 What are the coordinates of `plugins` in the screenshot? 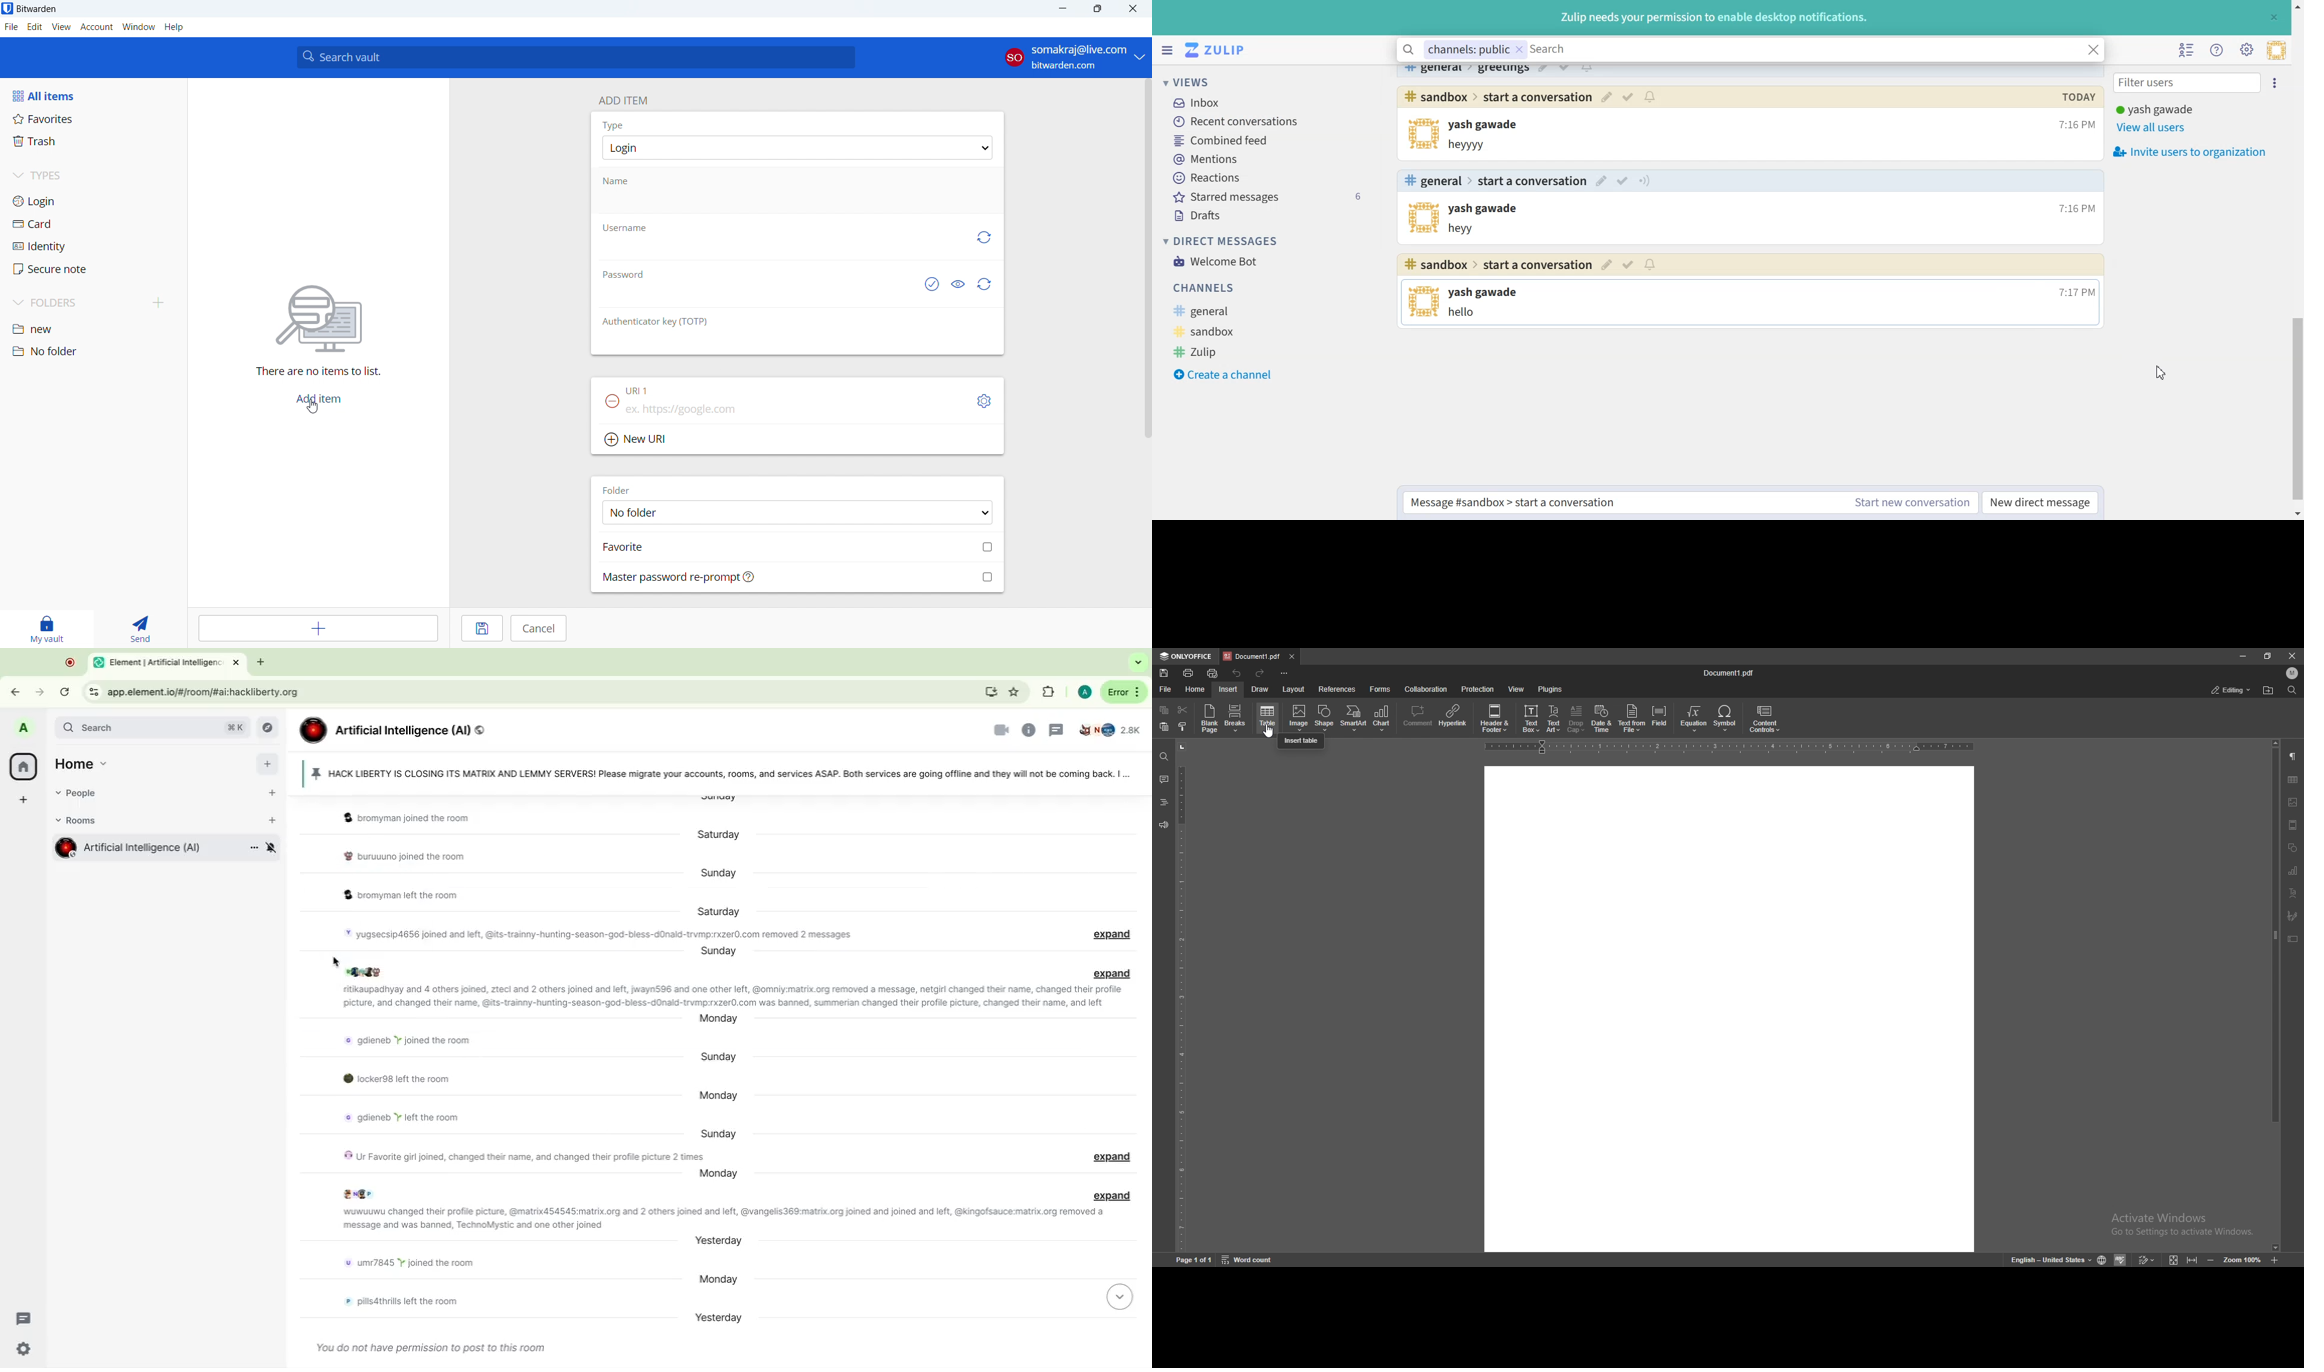 It's located at (1552, 689).